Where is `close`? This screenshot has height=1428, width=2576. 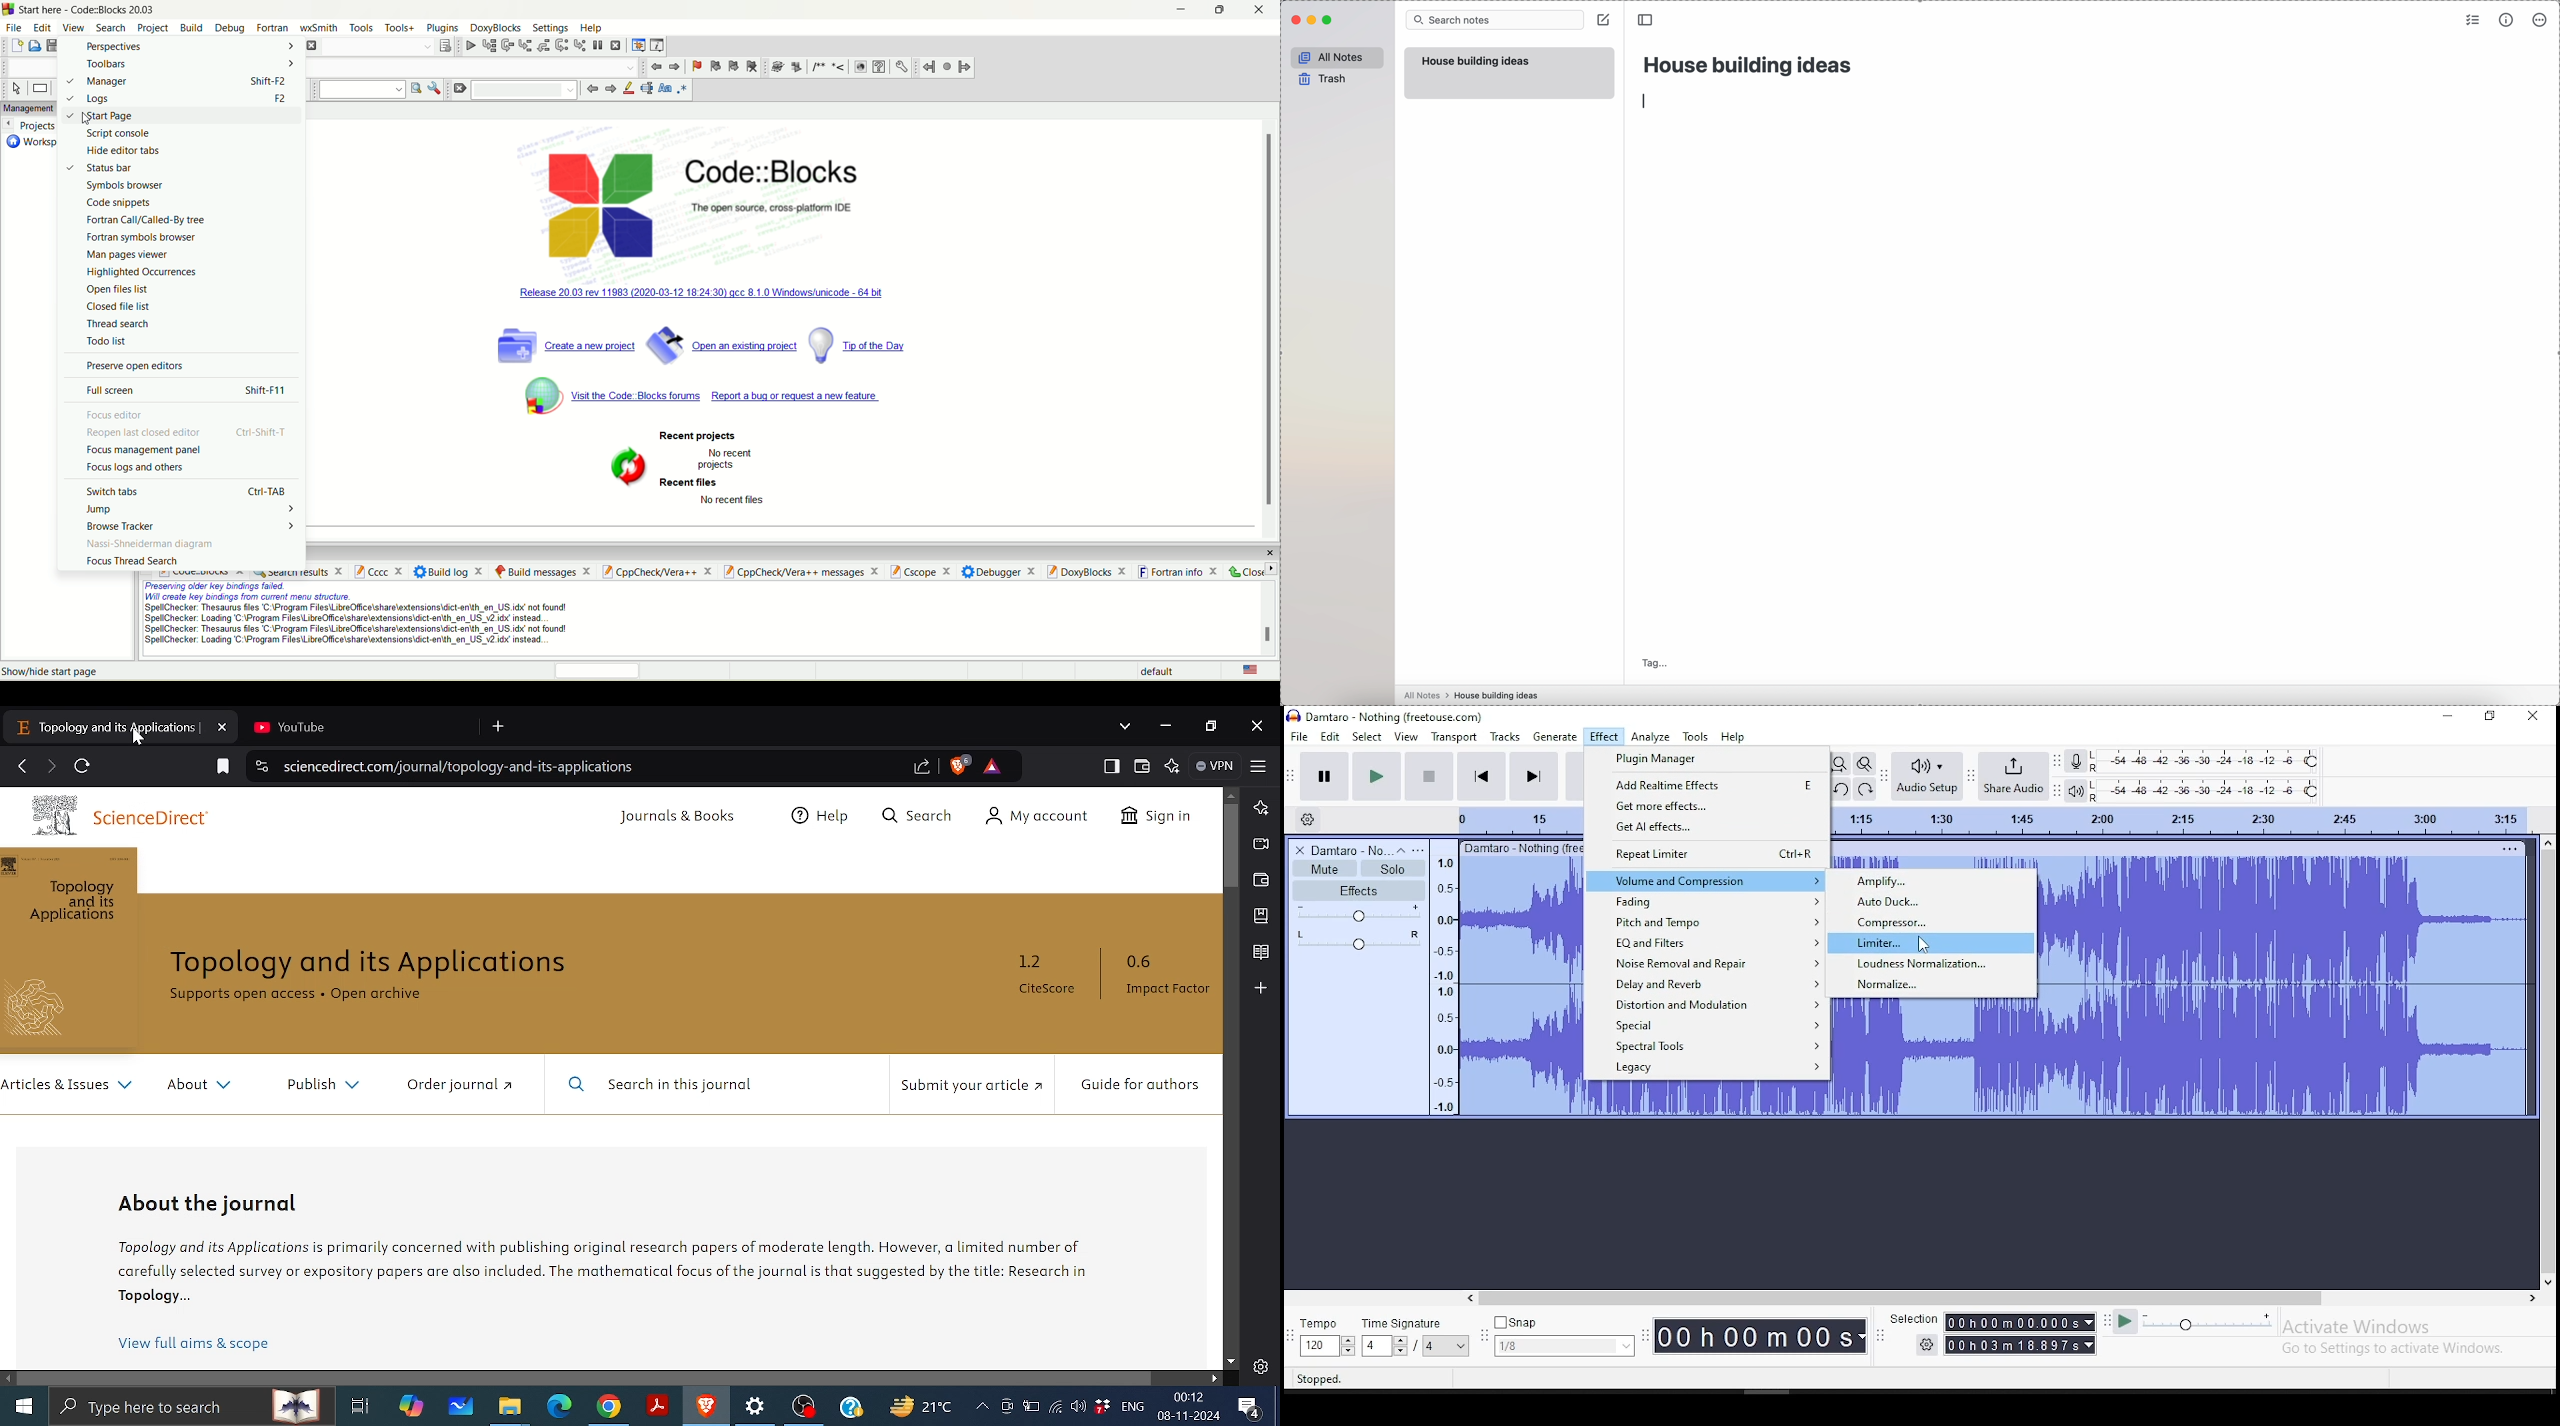 close is located at coordinates (1261, 15).